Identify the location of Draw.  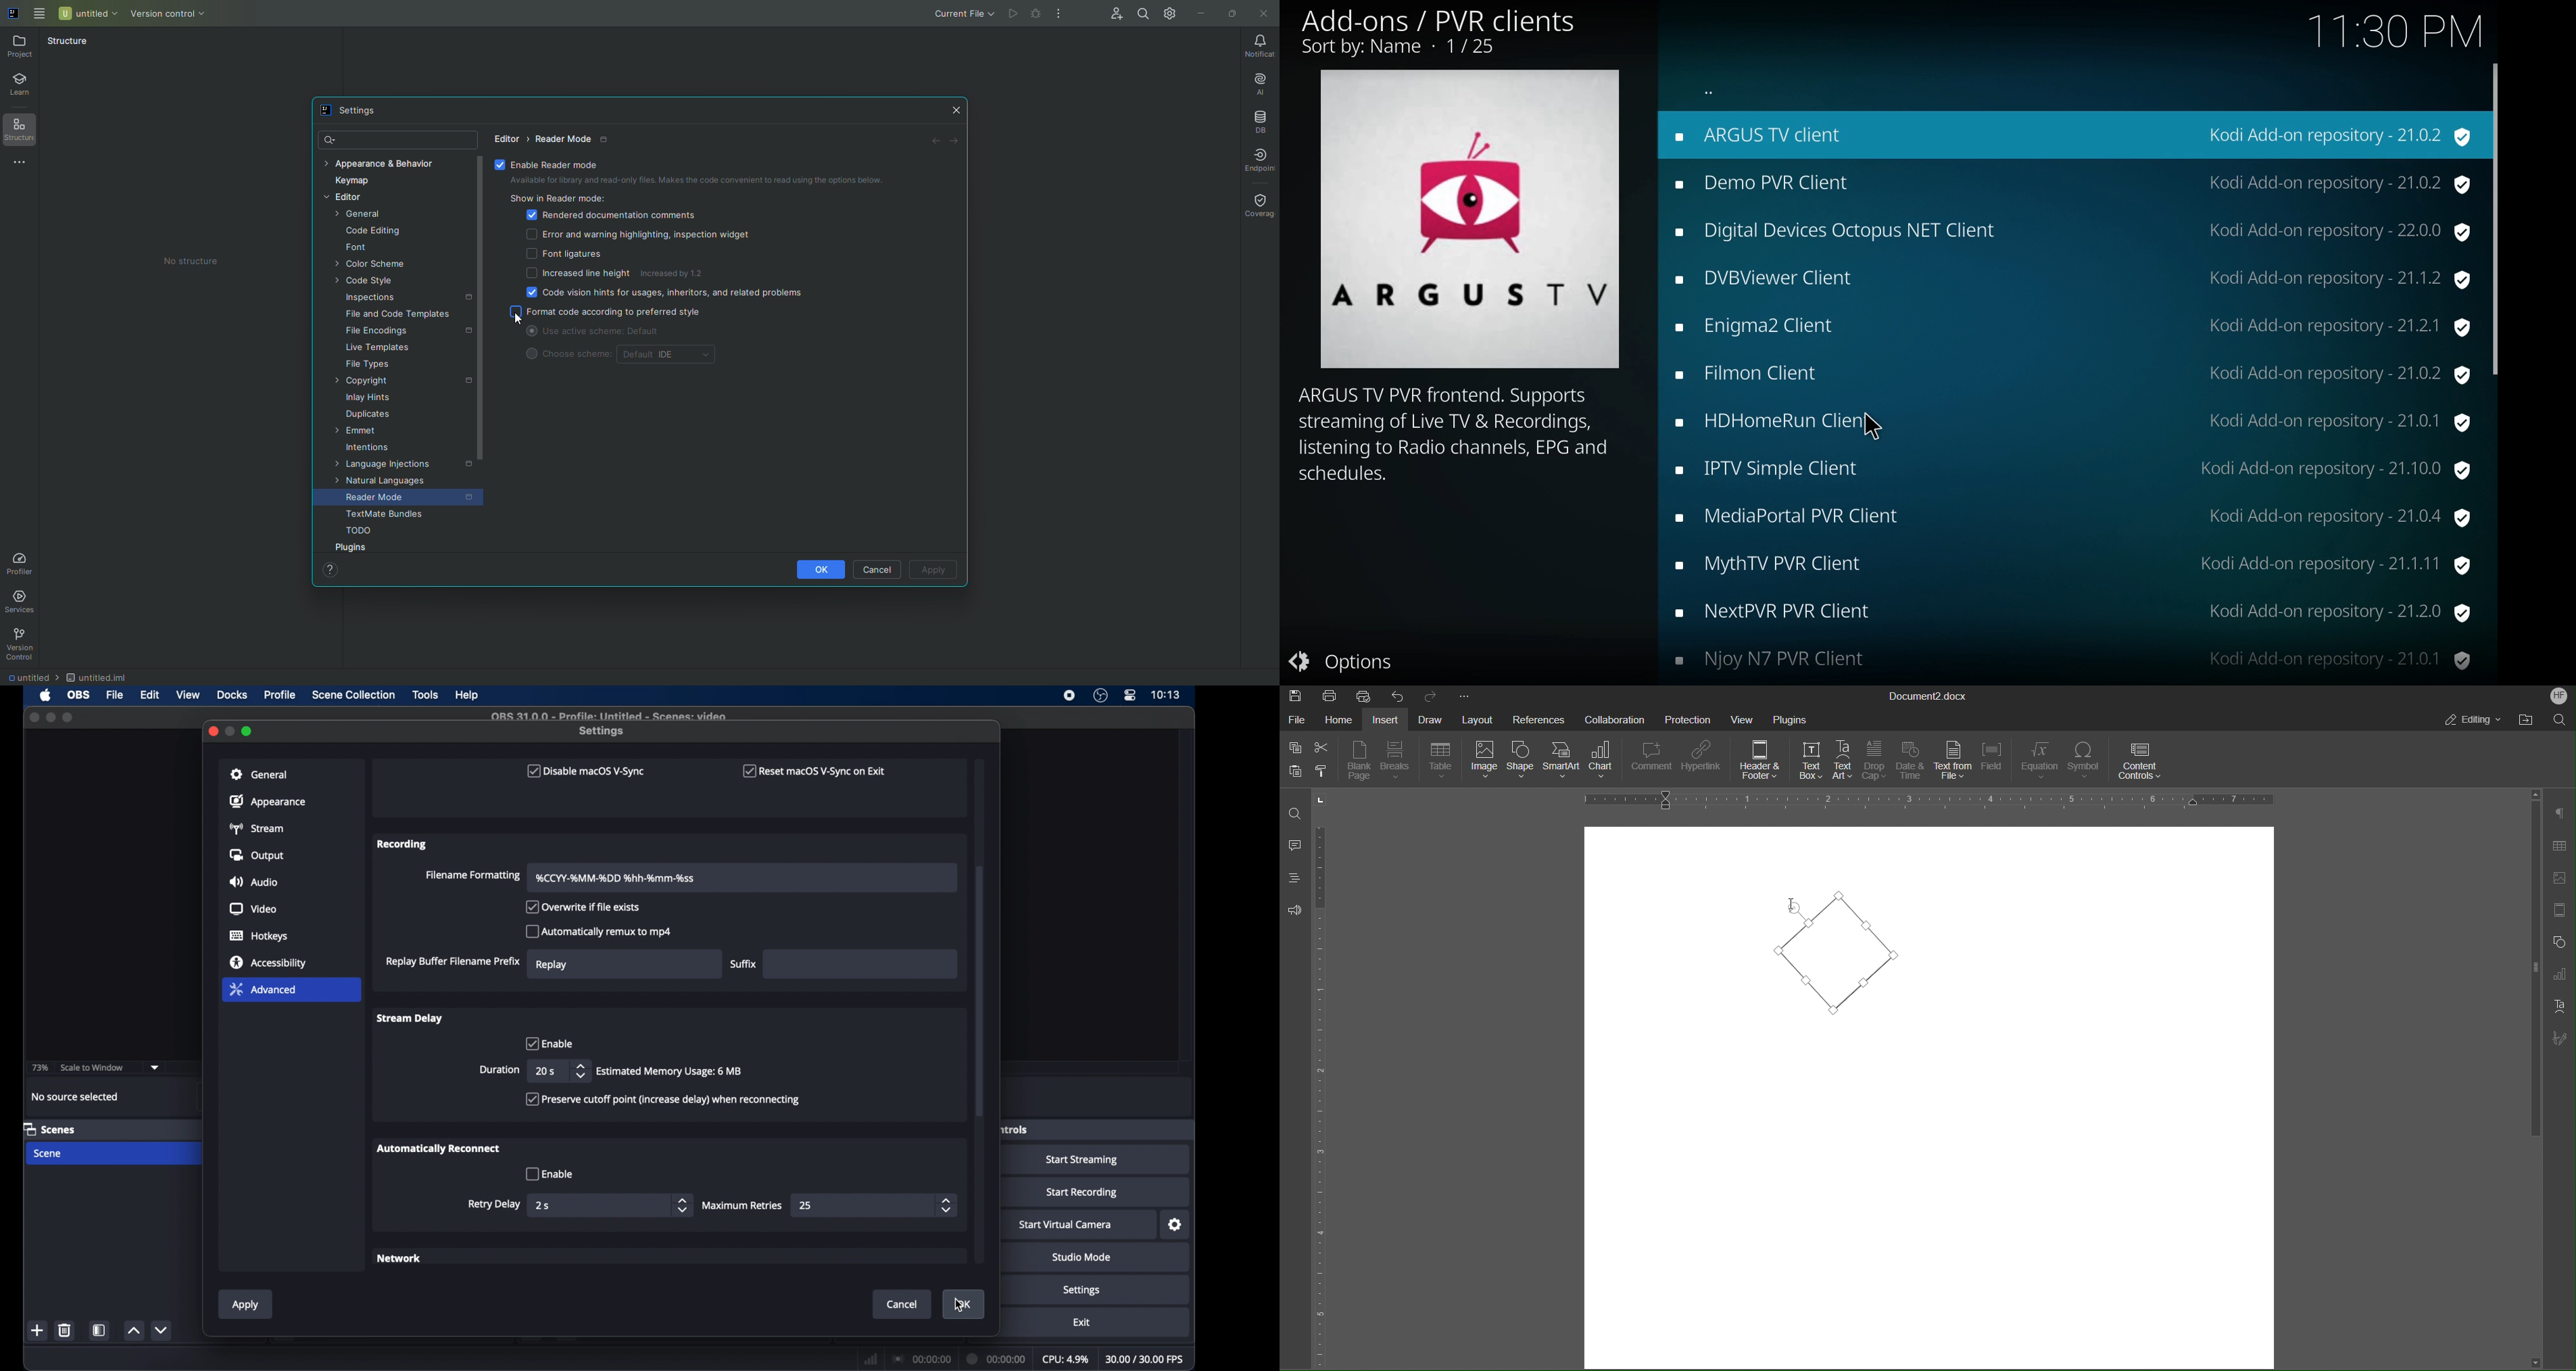
(1429, 718).